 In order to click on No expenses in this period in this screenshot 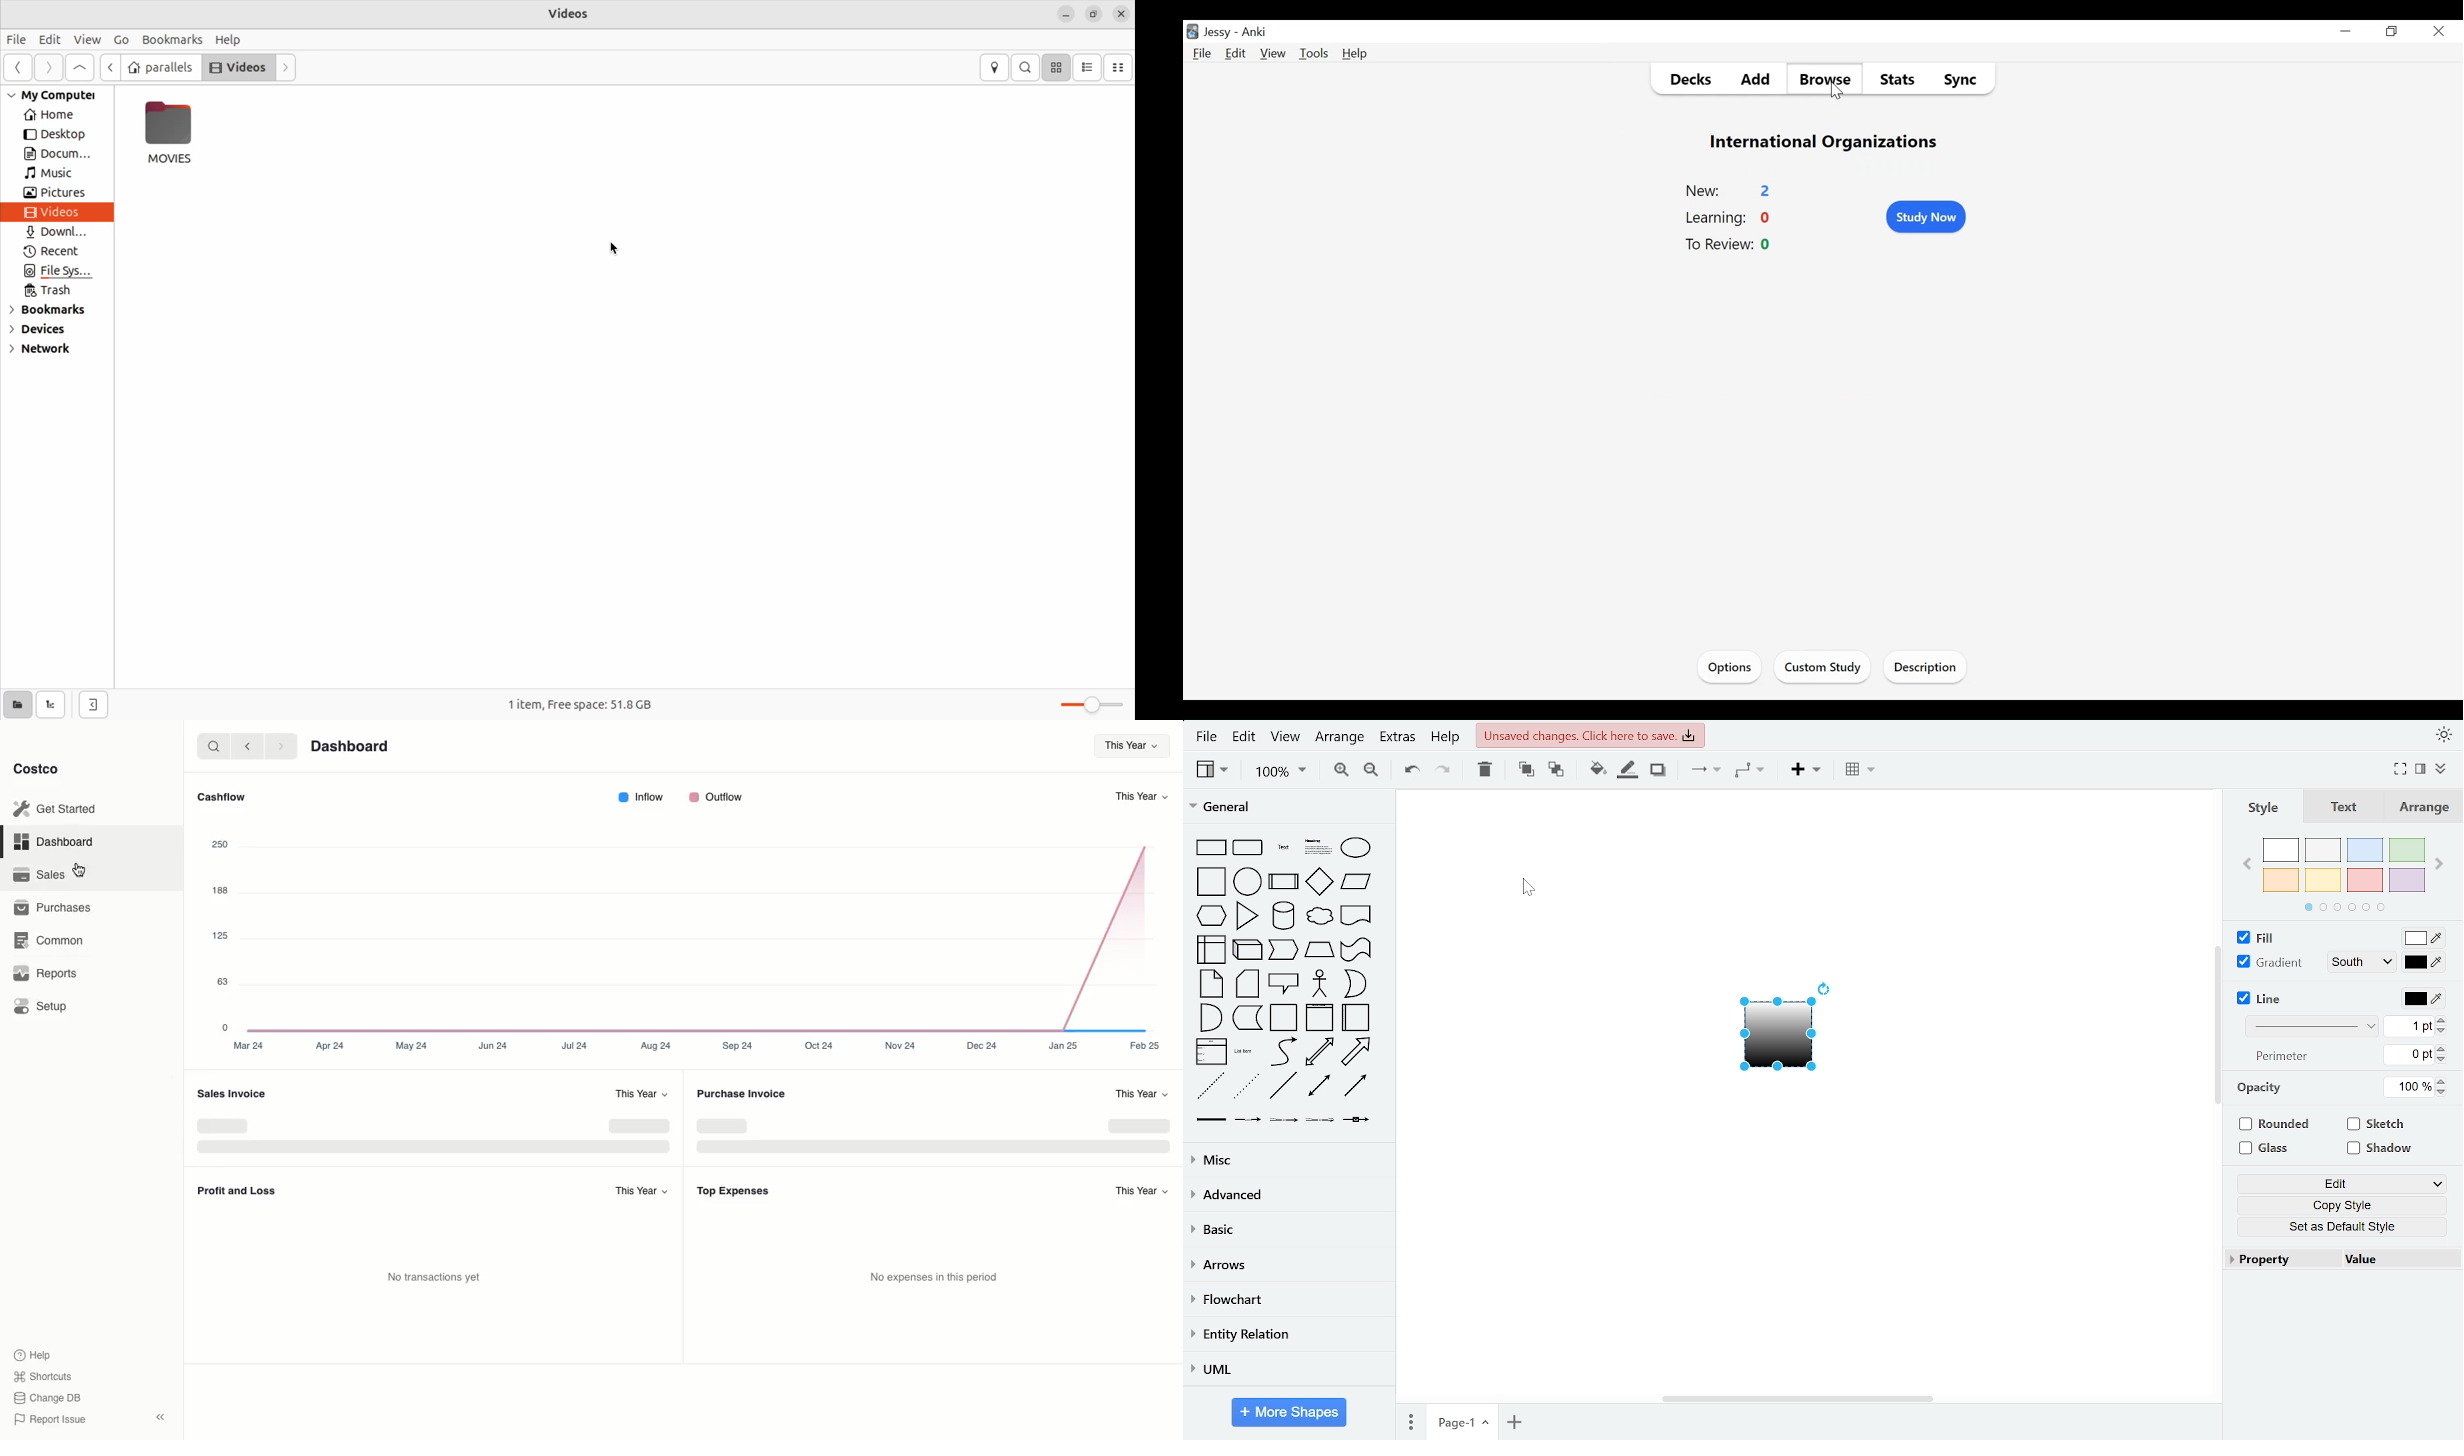, I will do `click(935, 1277)`.